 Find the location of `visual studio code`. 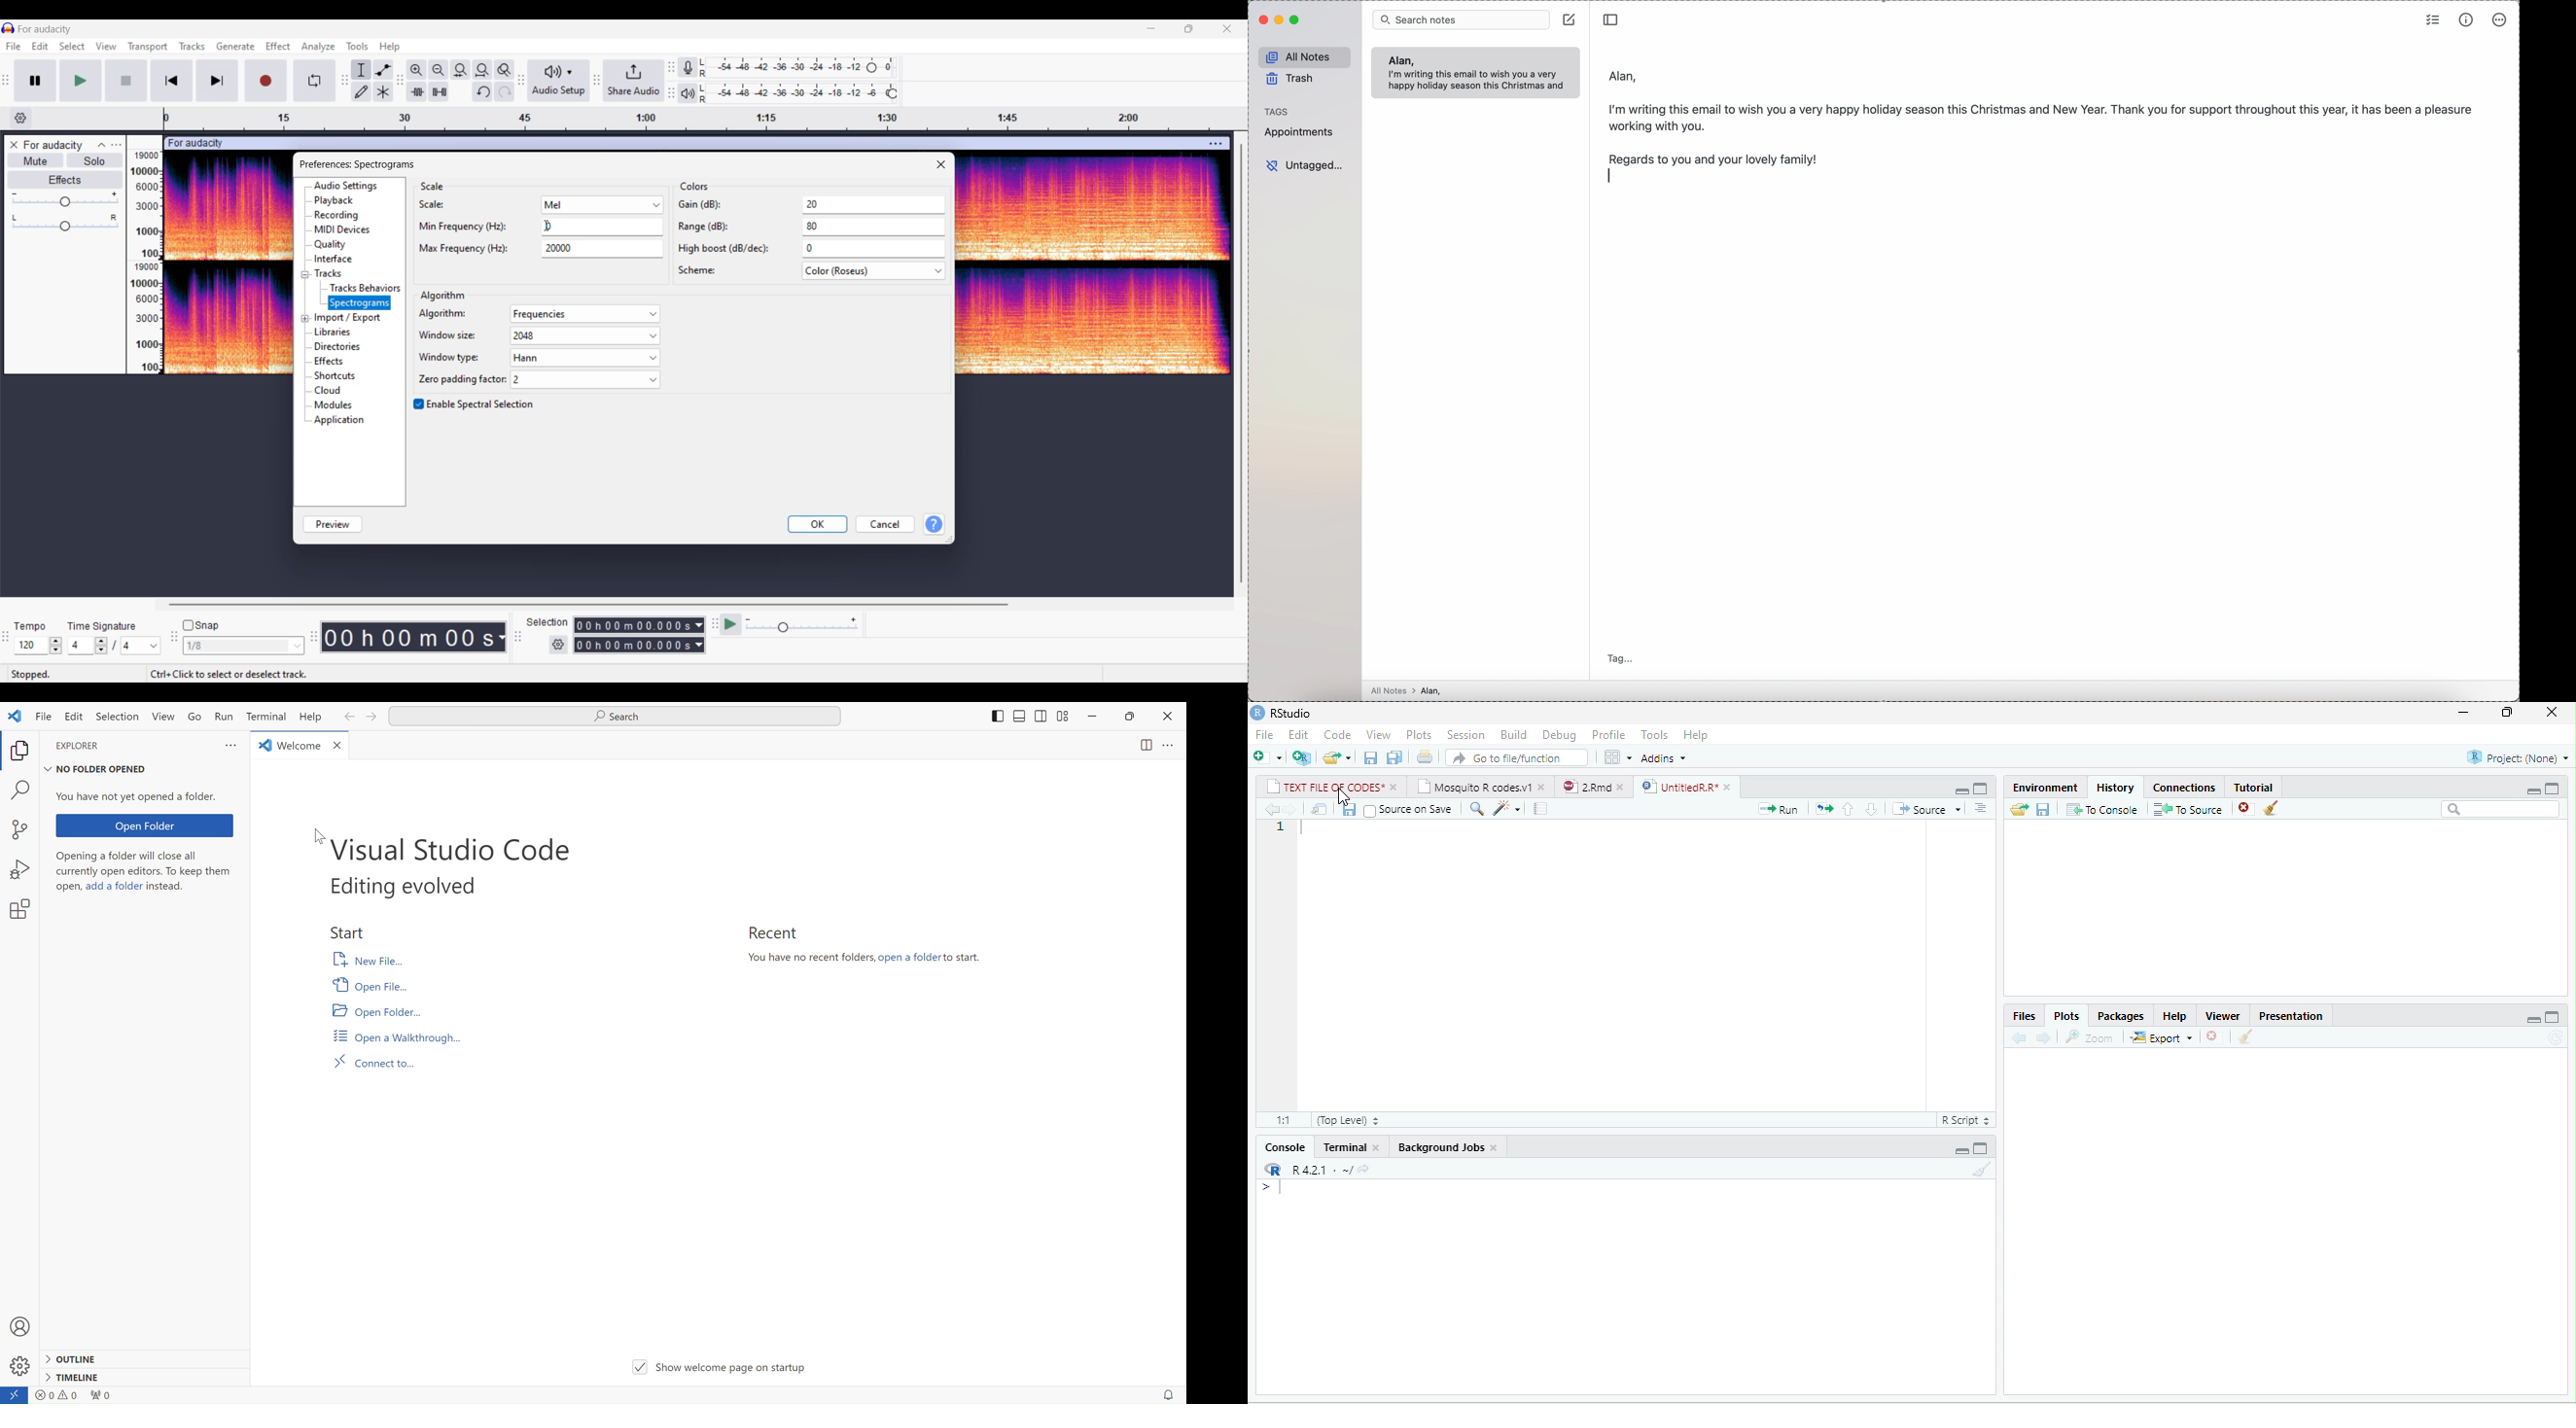

visual studio code is located at coordinates (453, 848).